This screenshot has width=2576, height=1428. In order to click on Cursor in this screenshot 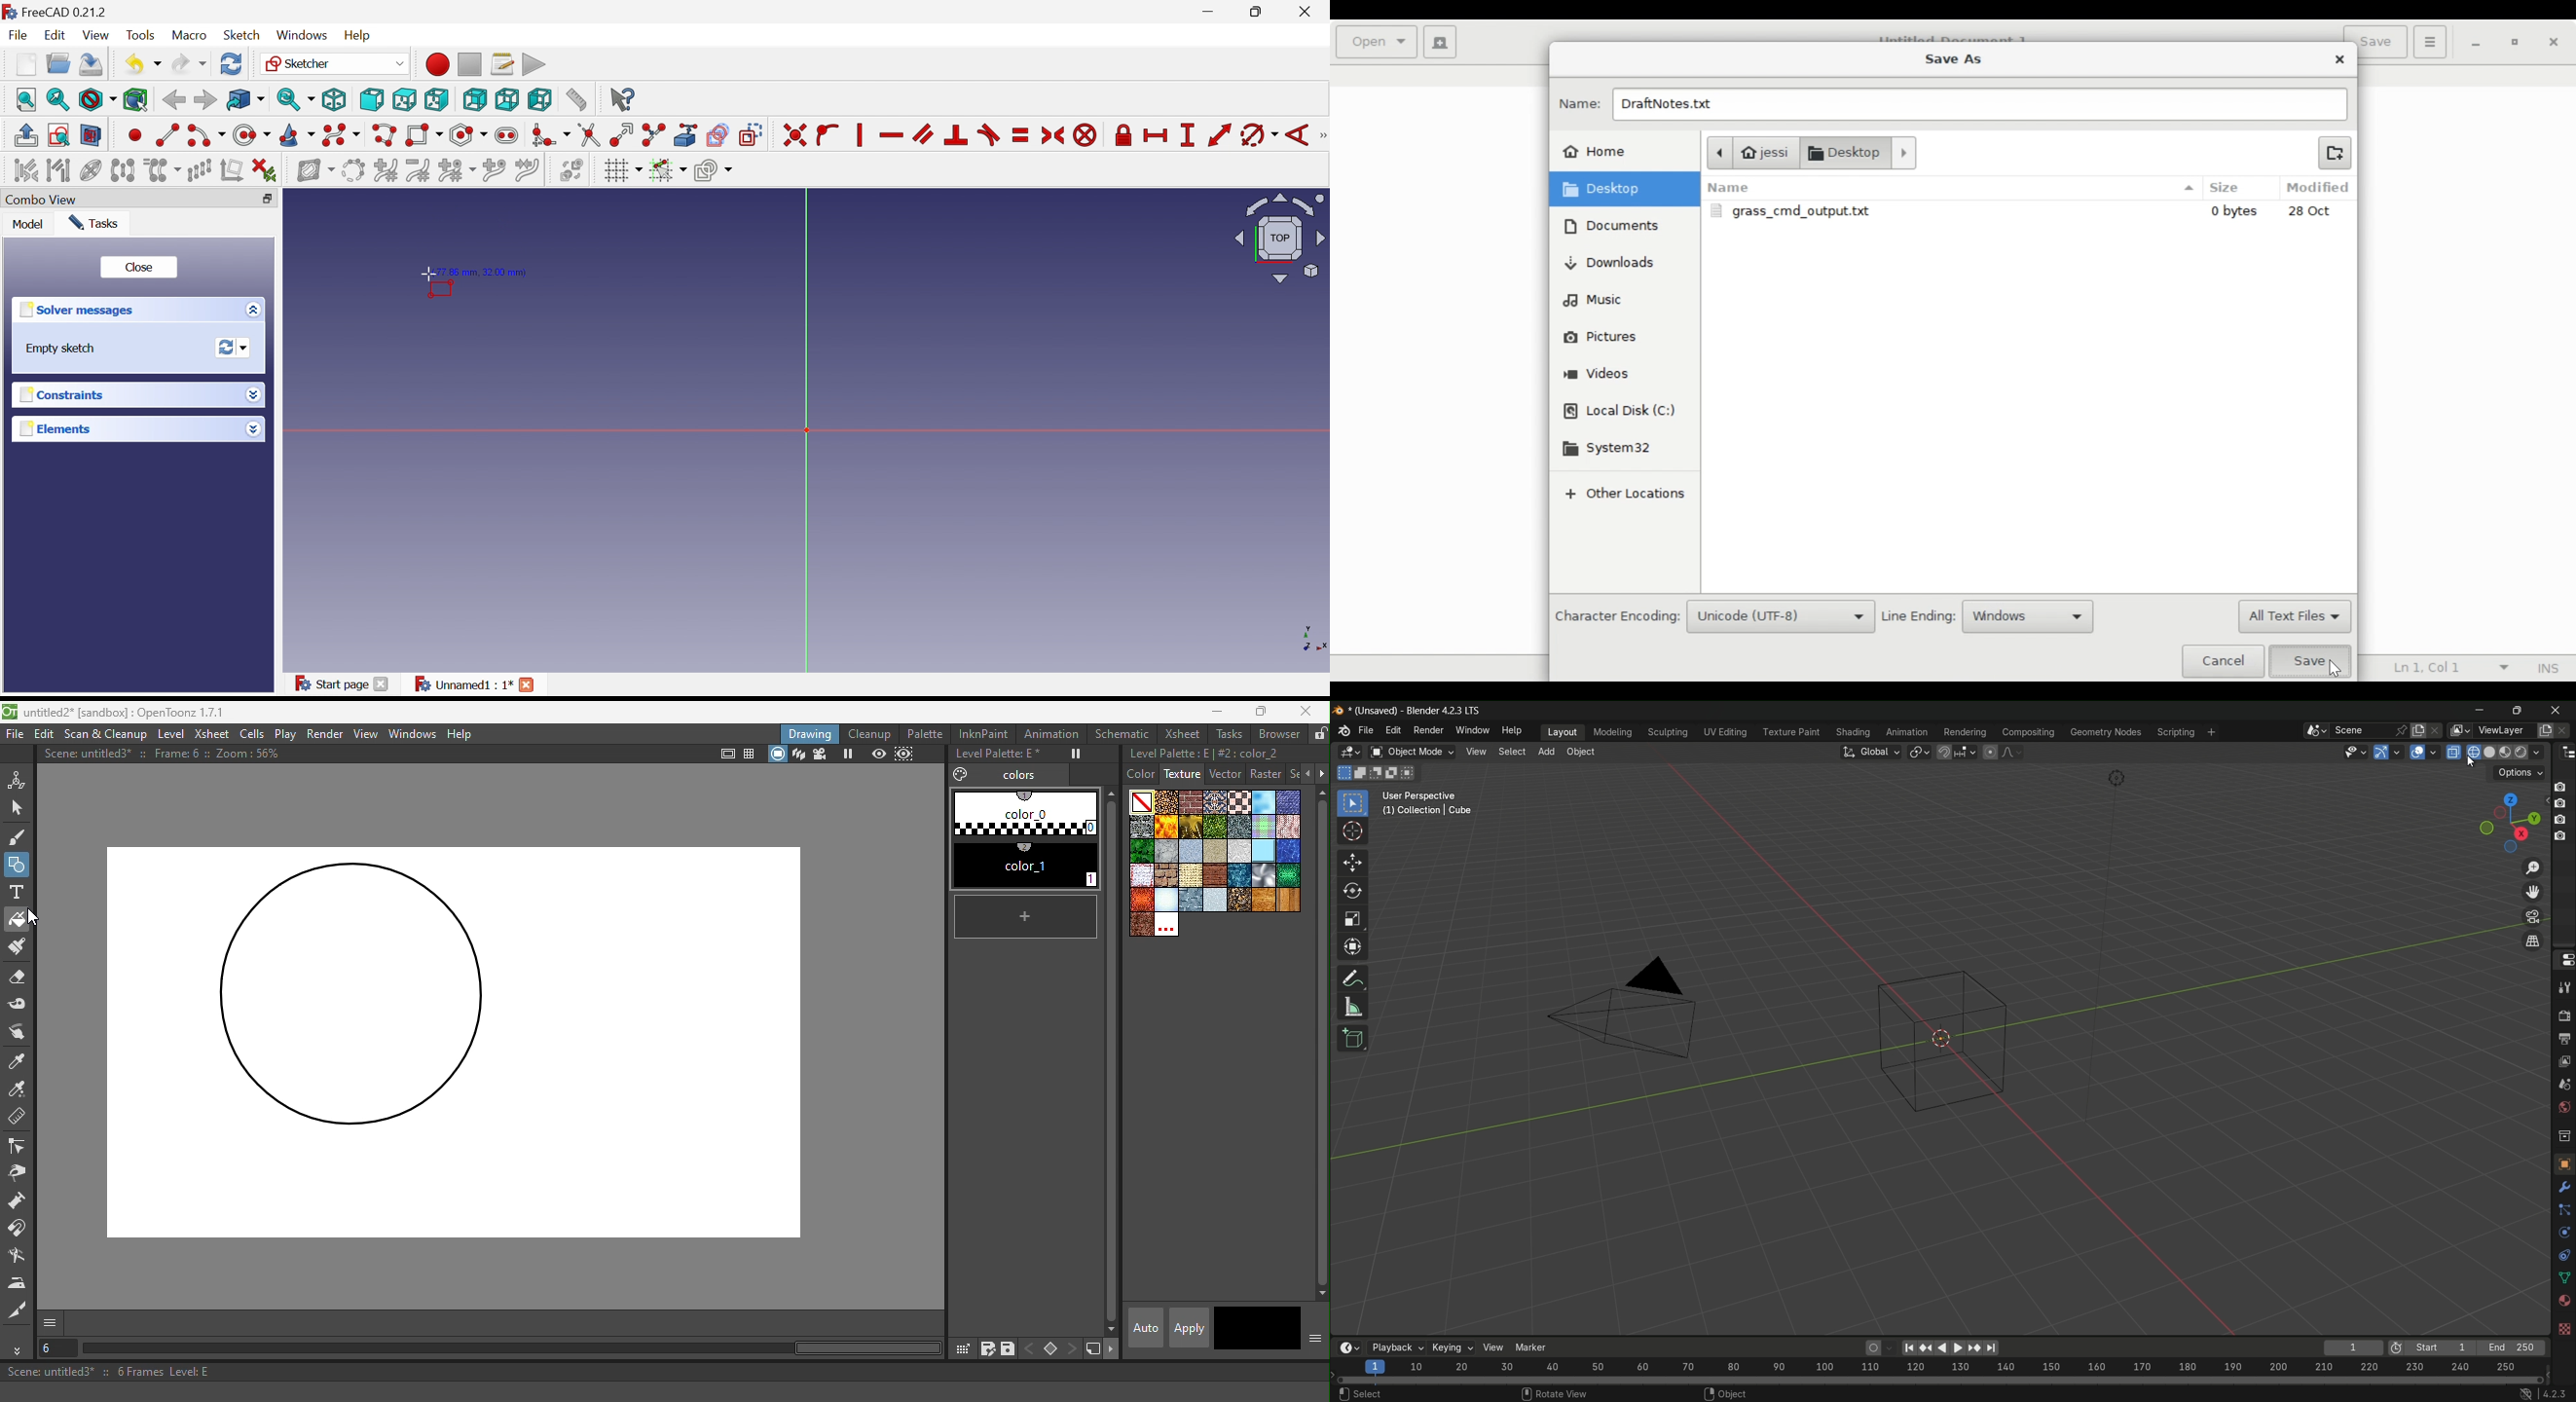, I will do `click(427, 276)`.